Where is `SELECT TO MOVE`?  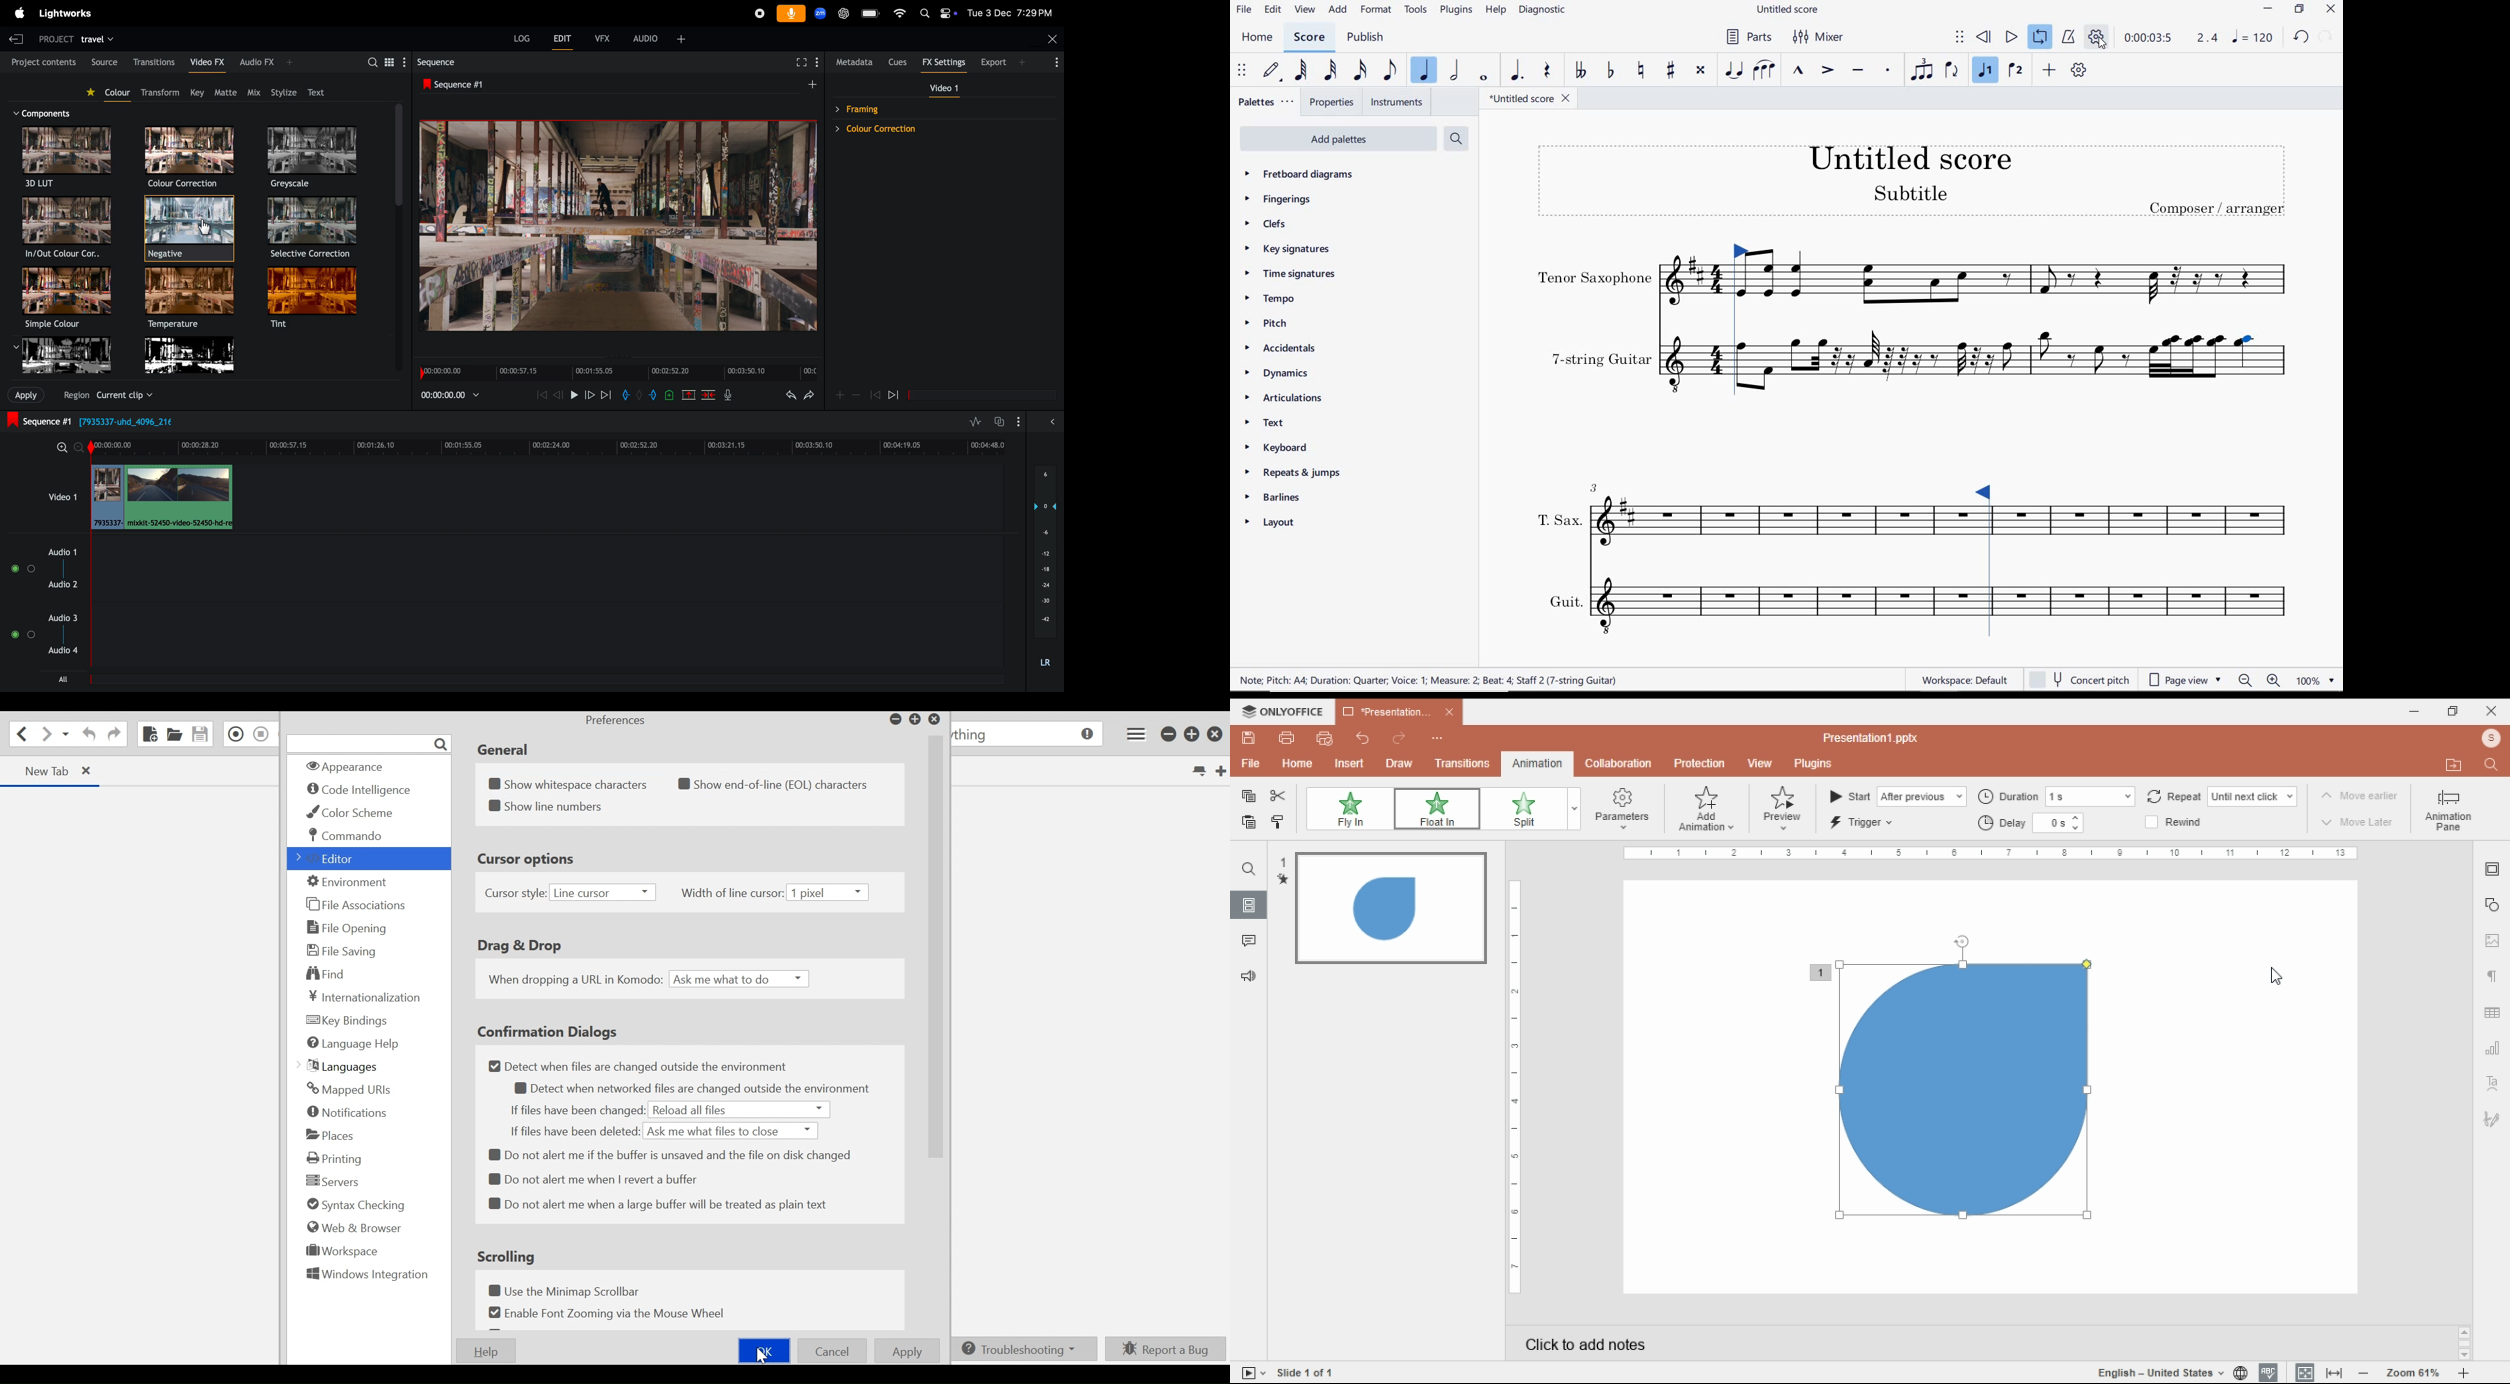 SELECT TO MOVE is located at coordinates (1960, 36).